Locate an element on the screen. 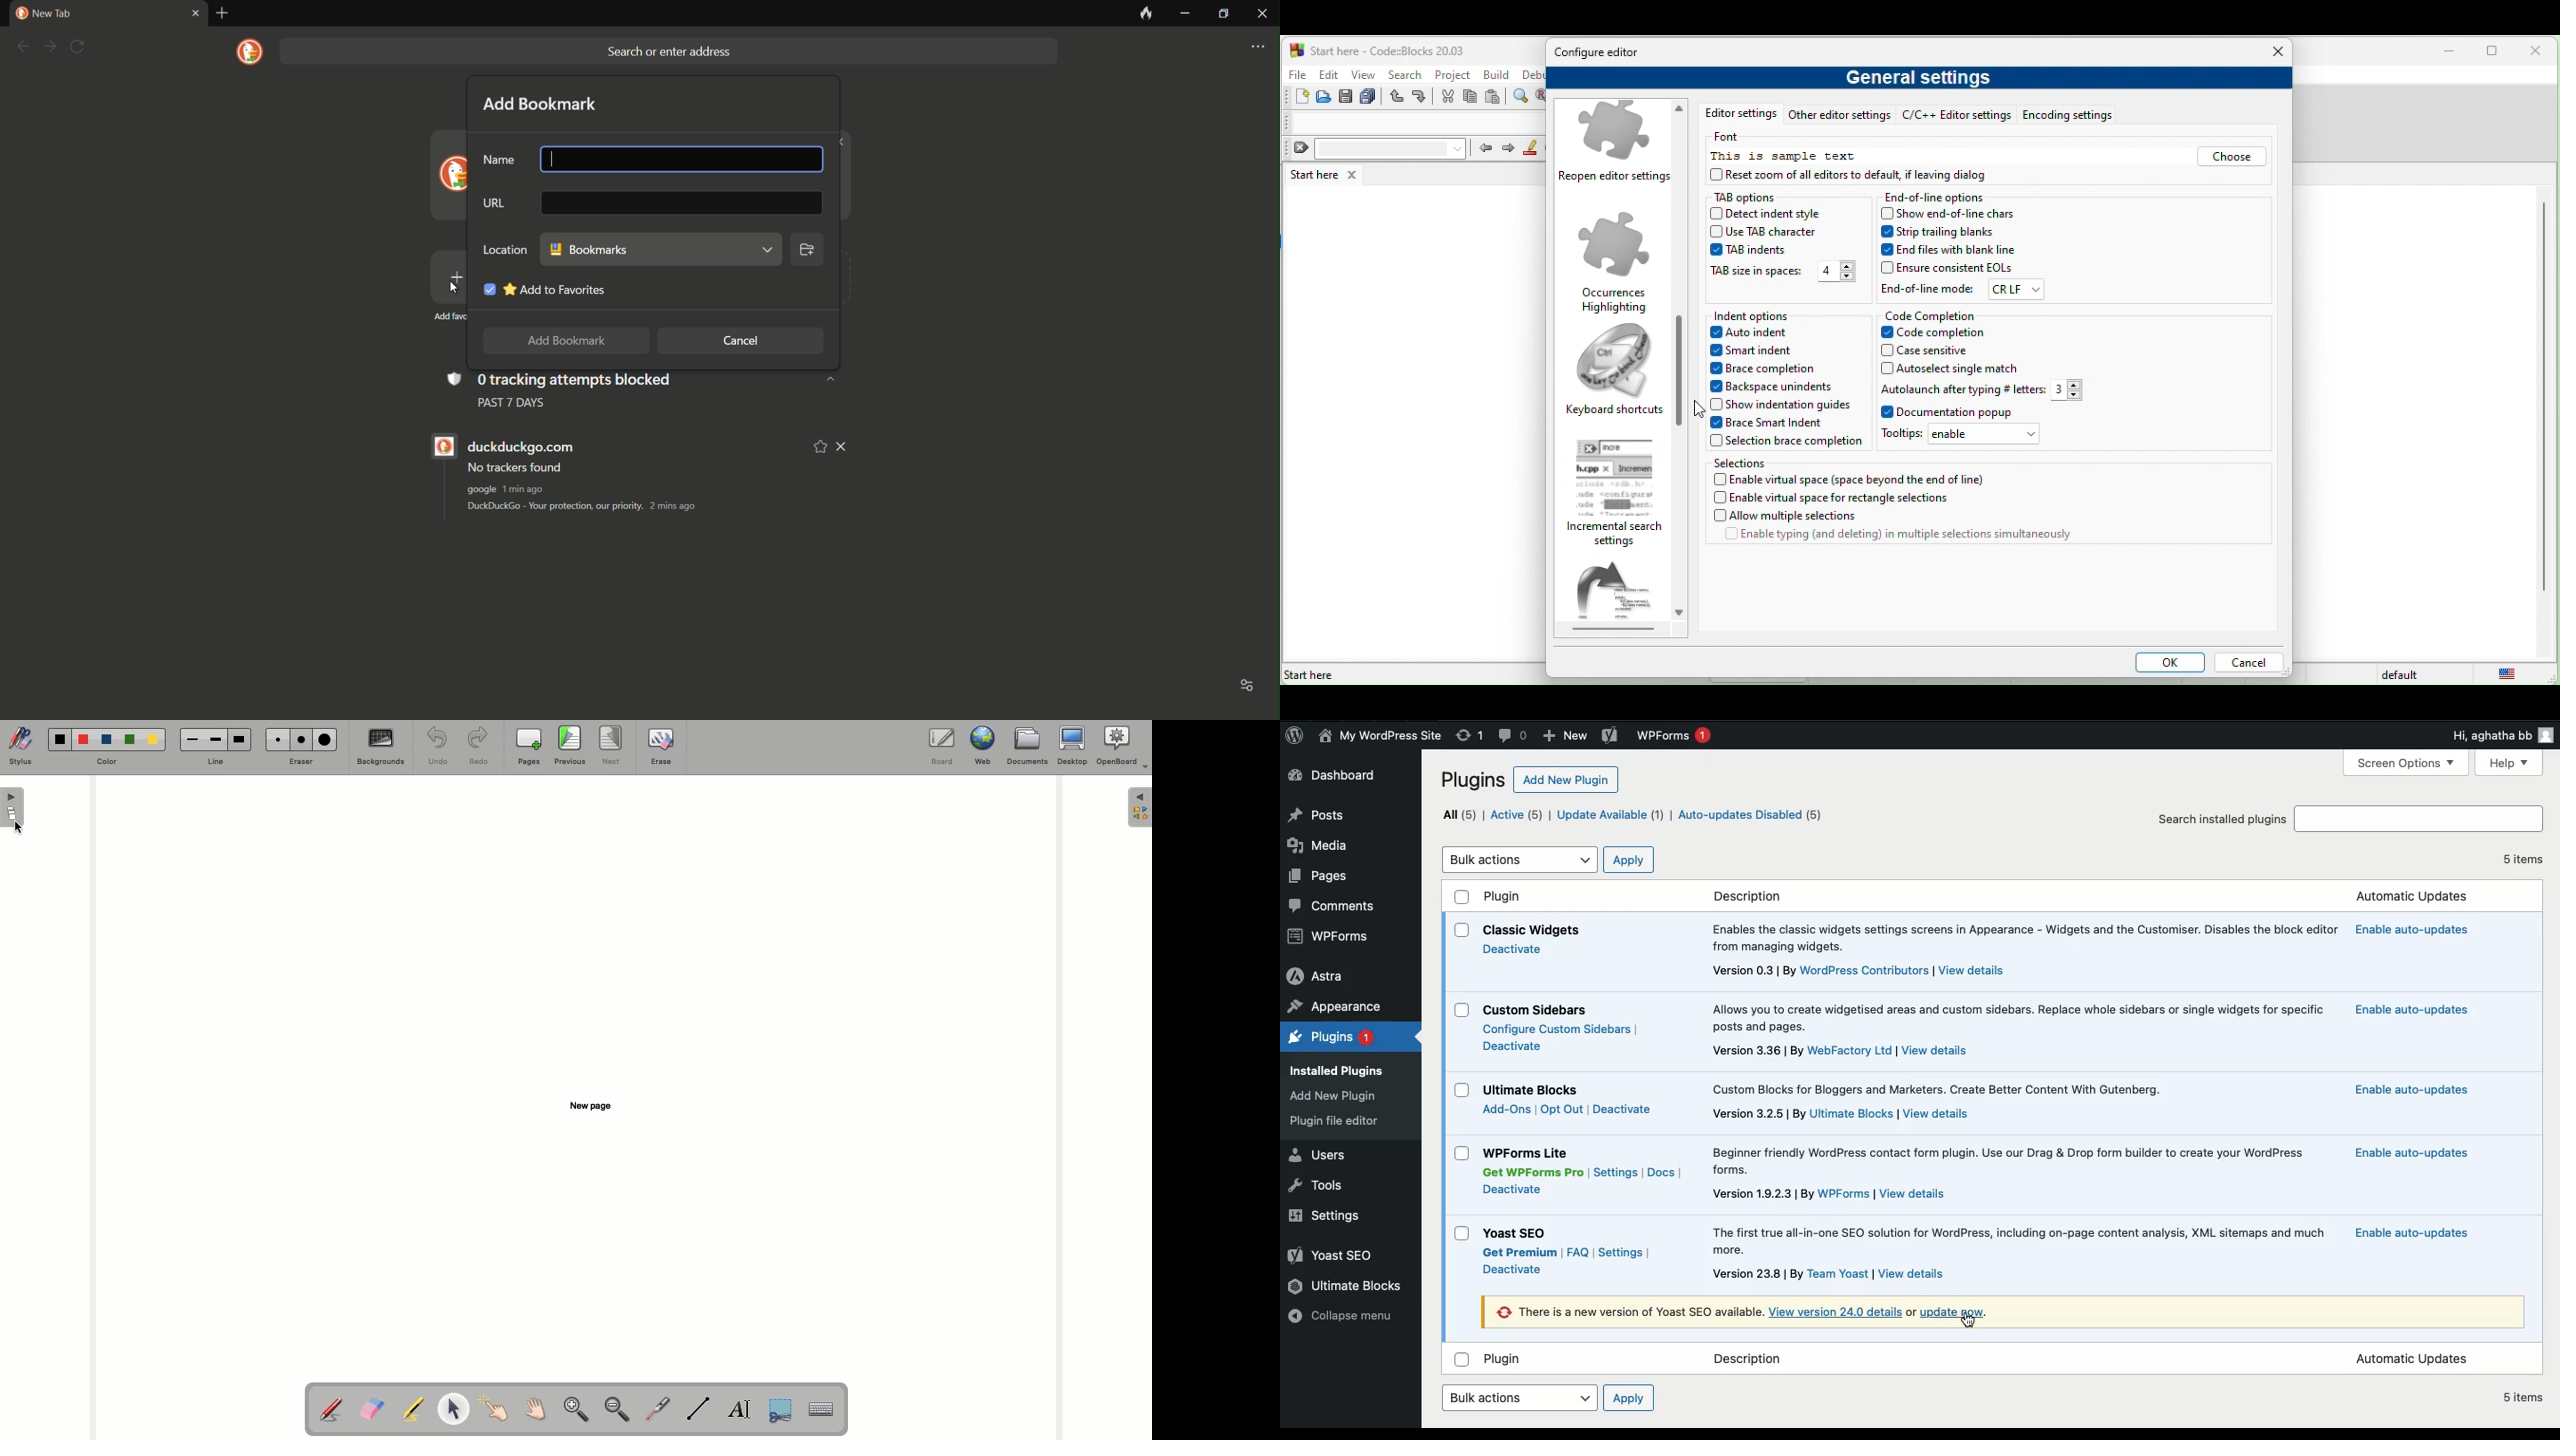 The width and height of the screenshot is (2576, 1456). Plugin is located at coordinates (1509, 1362).